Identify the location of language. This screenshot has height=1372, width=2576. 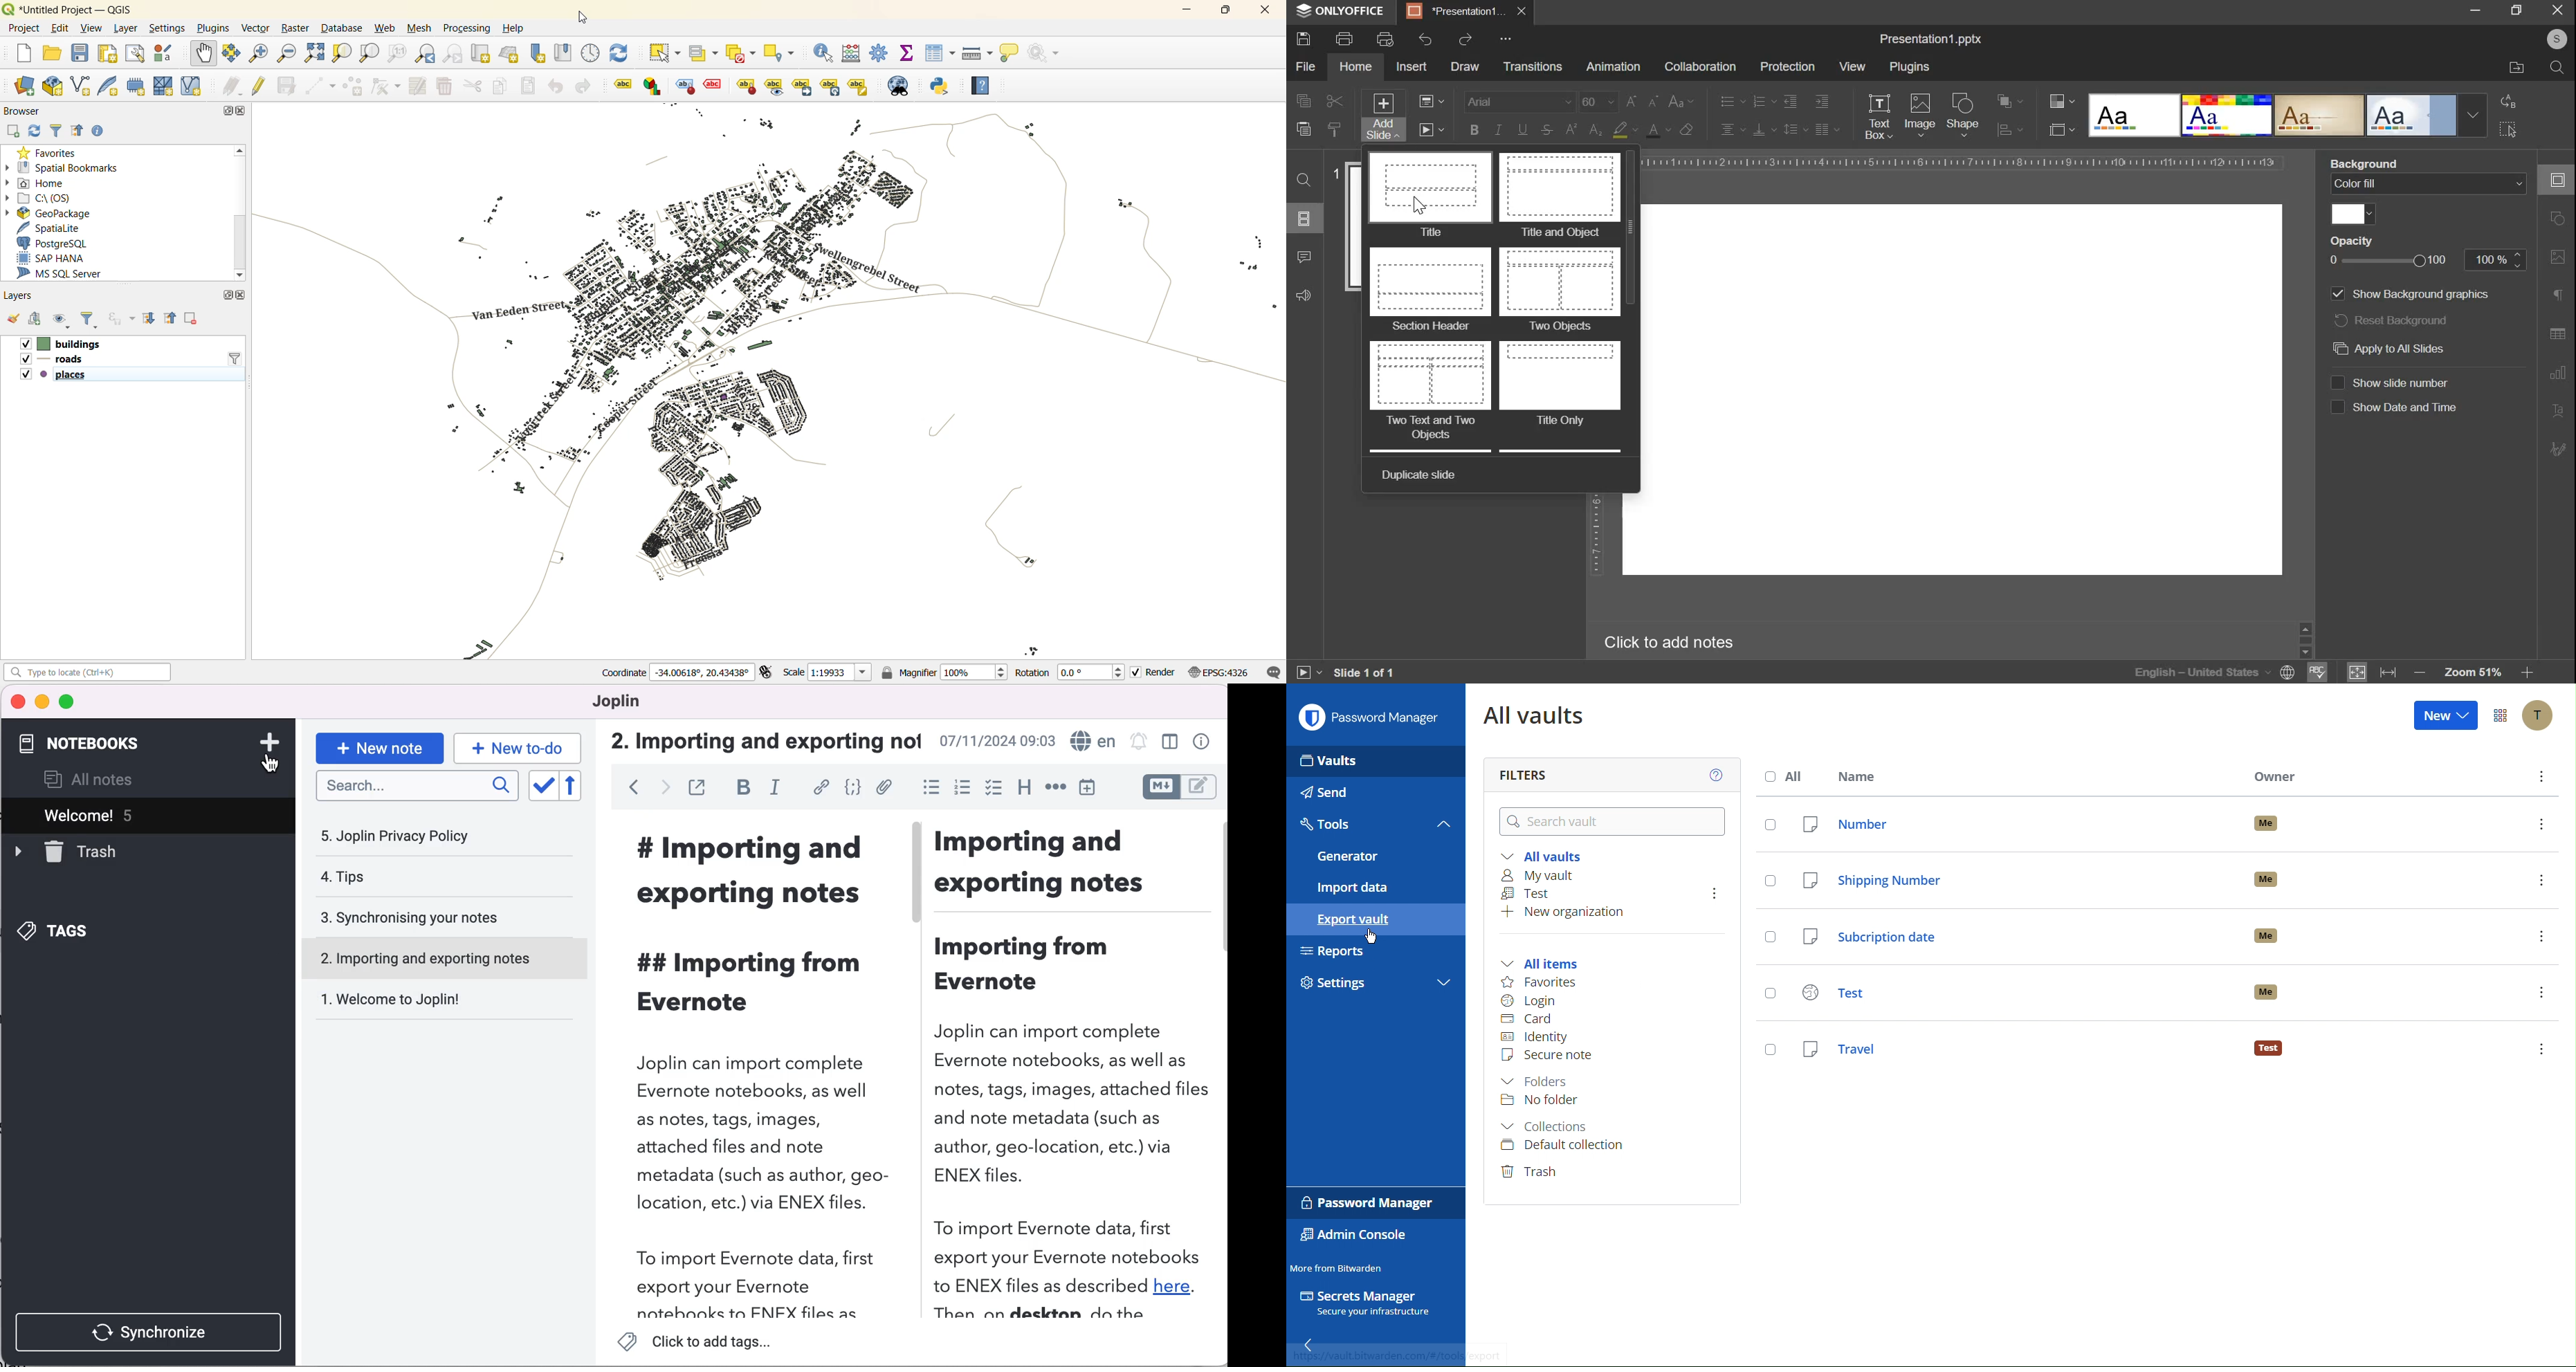
(1090, 742).